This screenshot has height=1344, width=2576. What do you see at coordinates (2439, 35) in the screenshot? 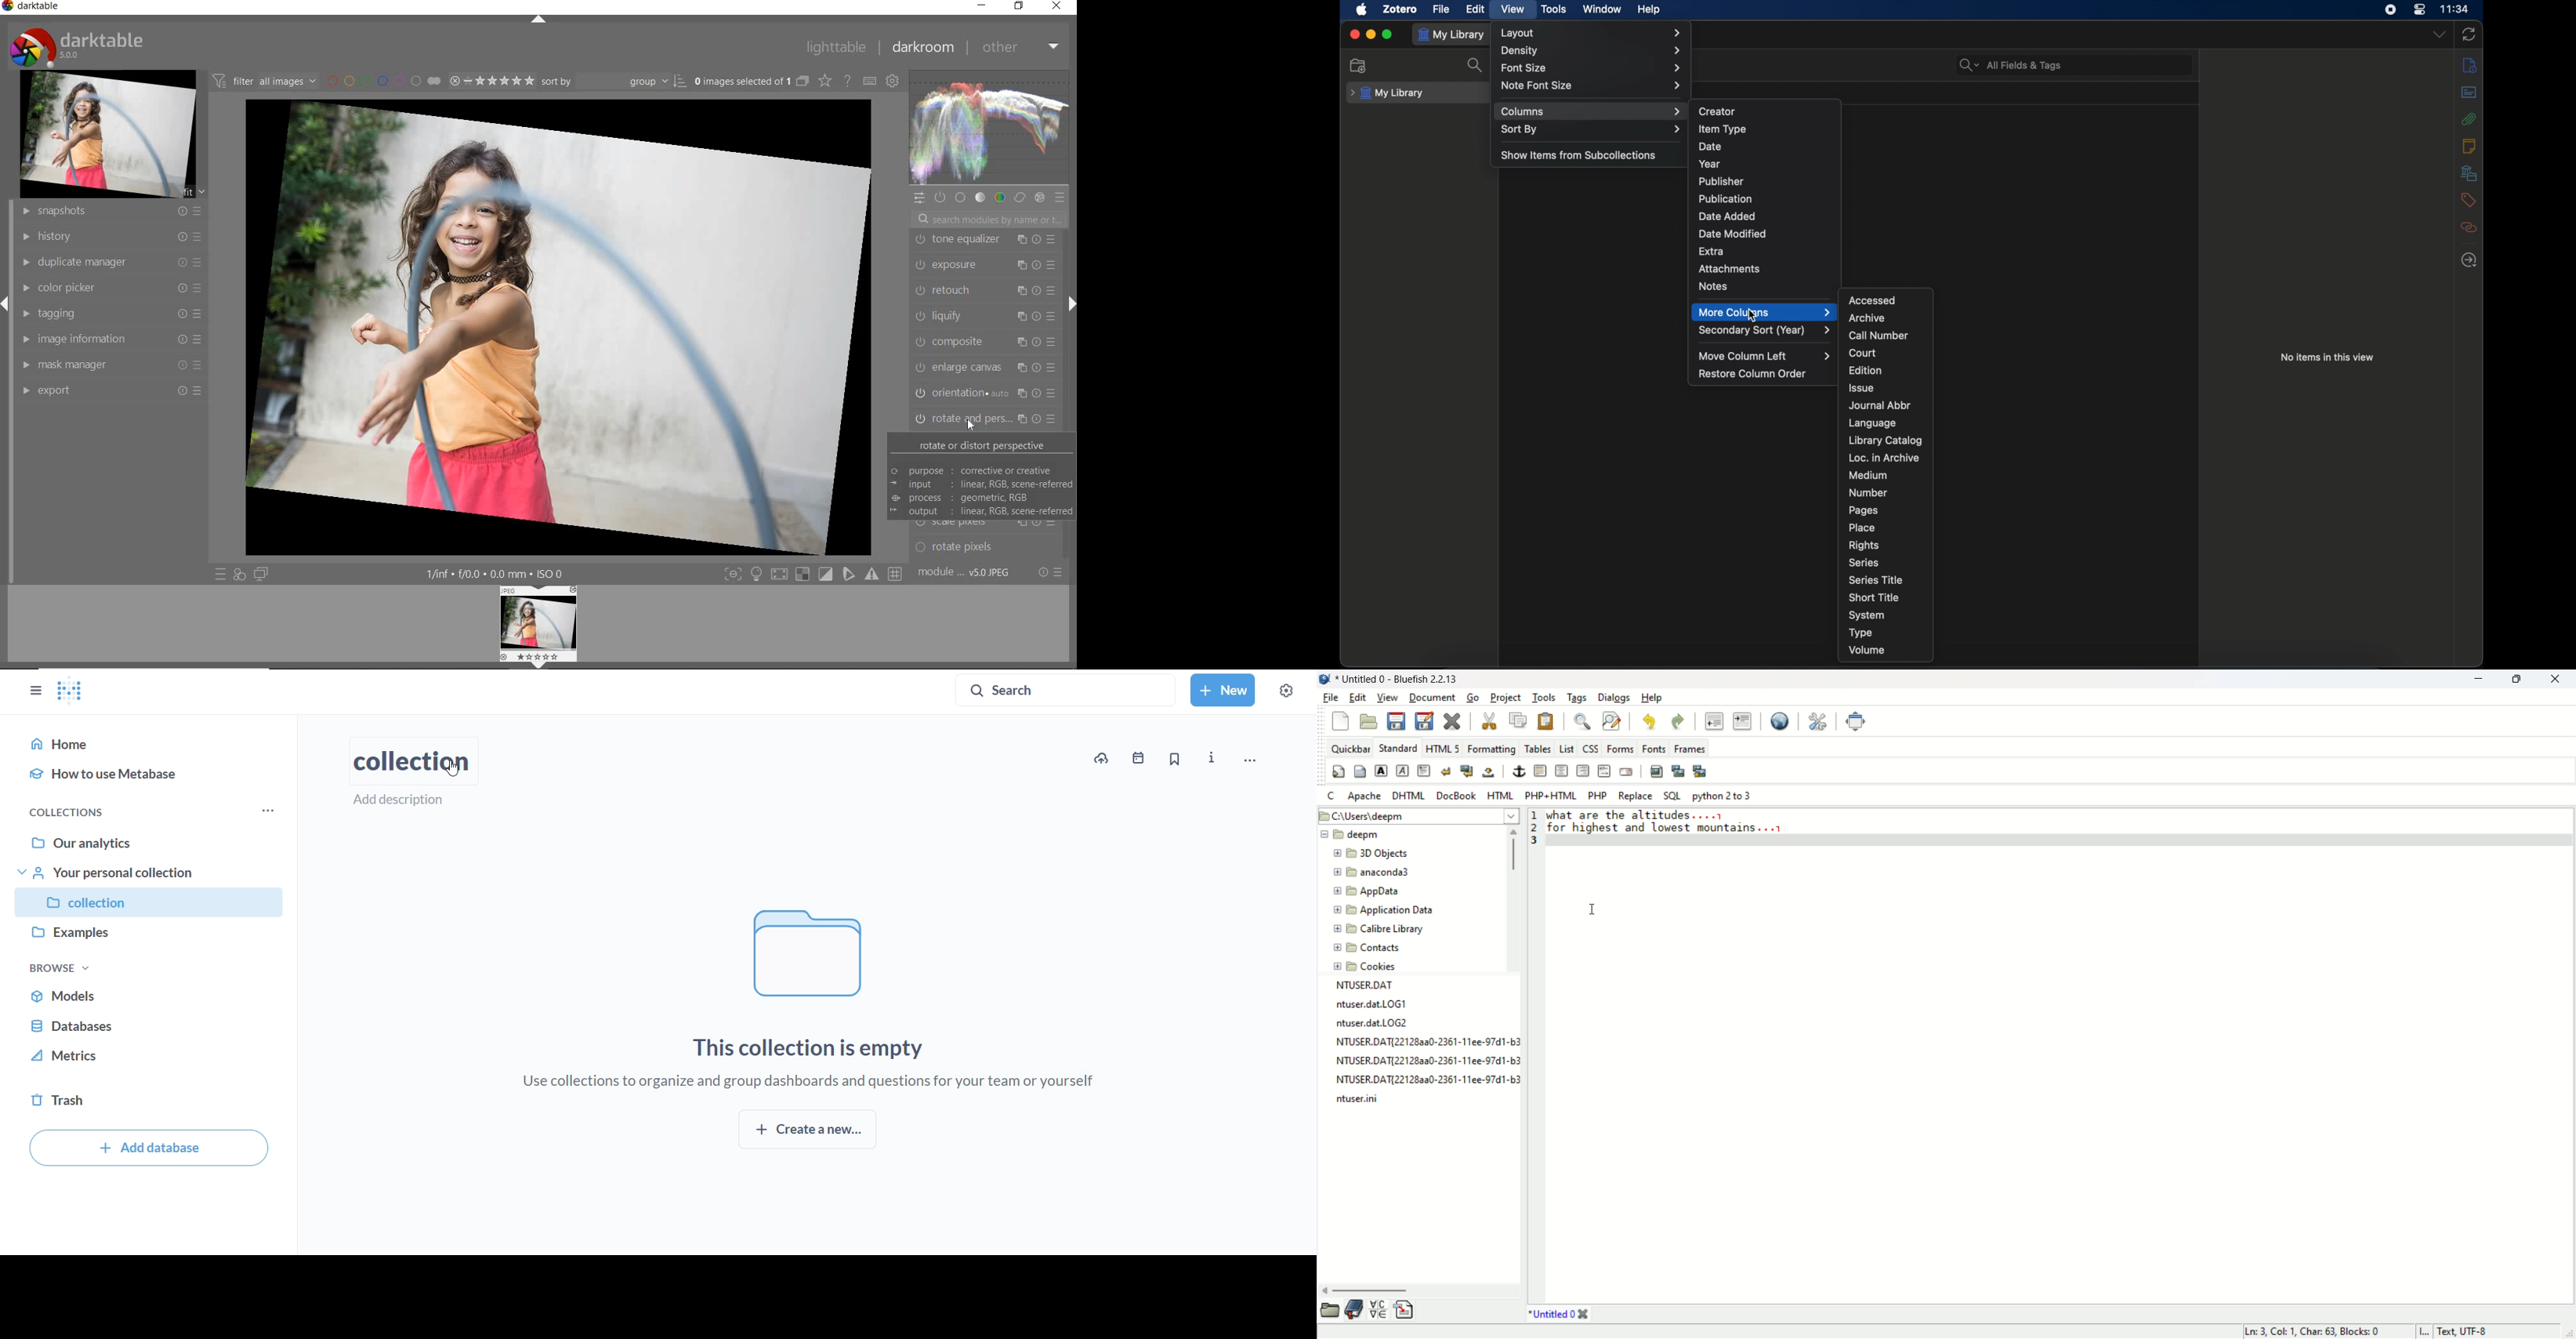
I see `dropdown` at bounding box center [2439, 35].